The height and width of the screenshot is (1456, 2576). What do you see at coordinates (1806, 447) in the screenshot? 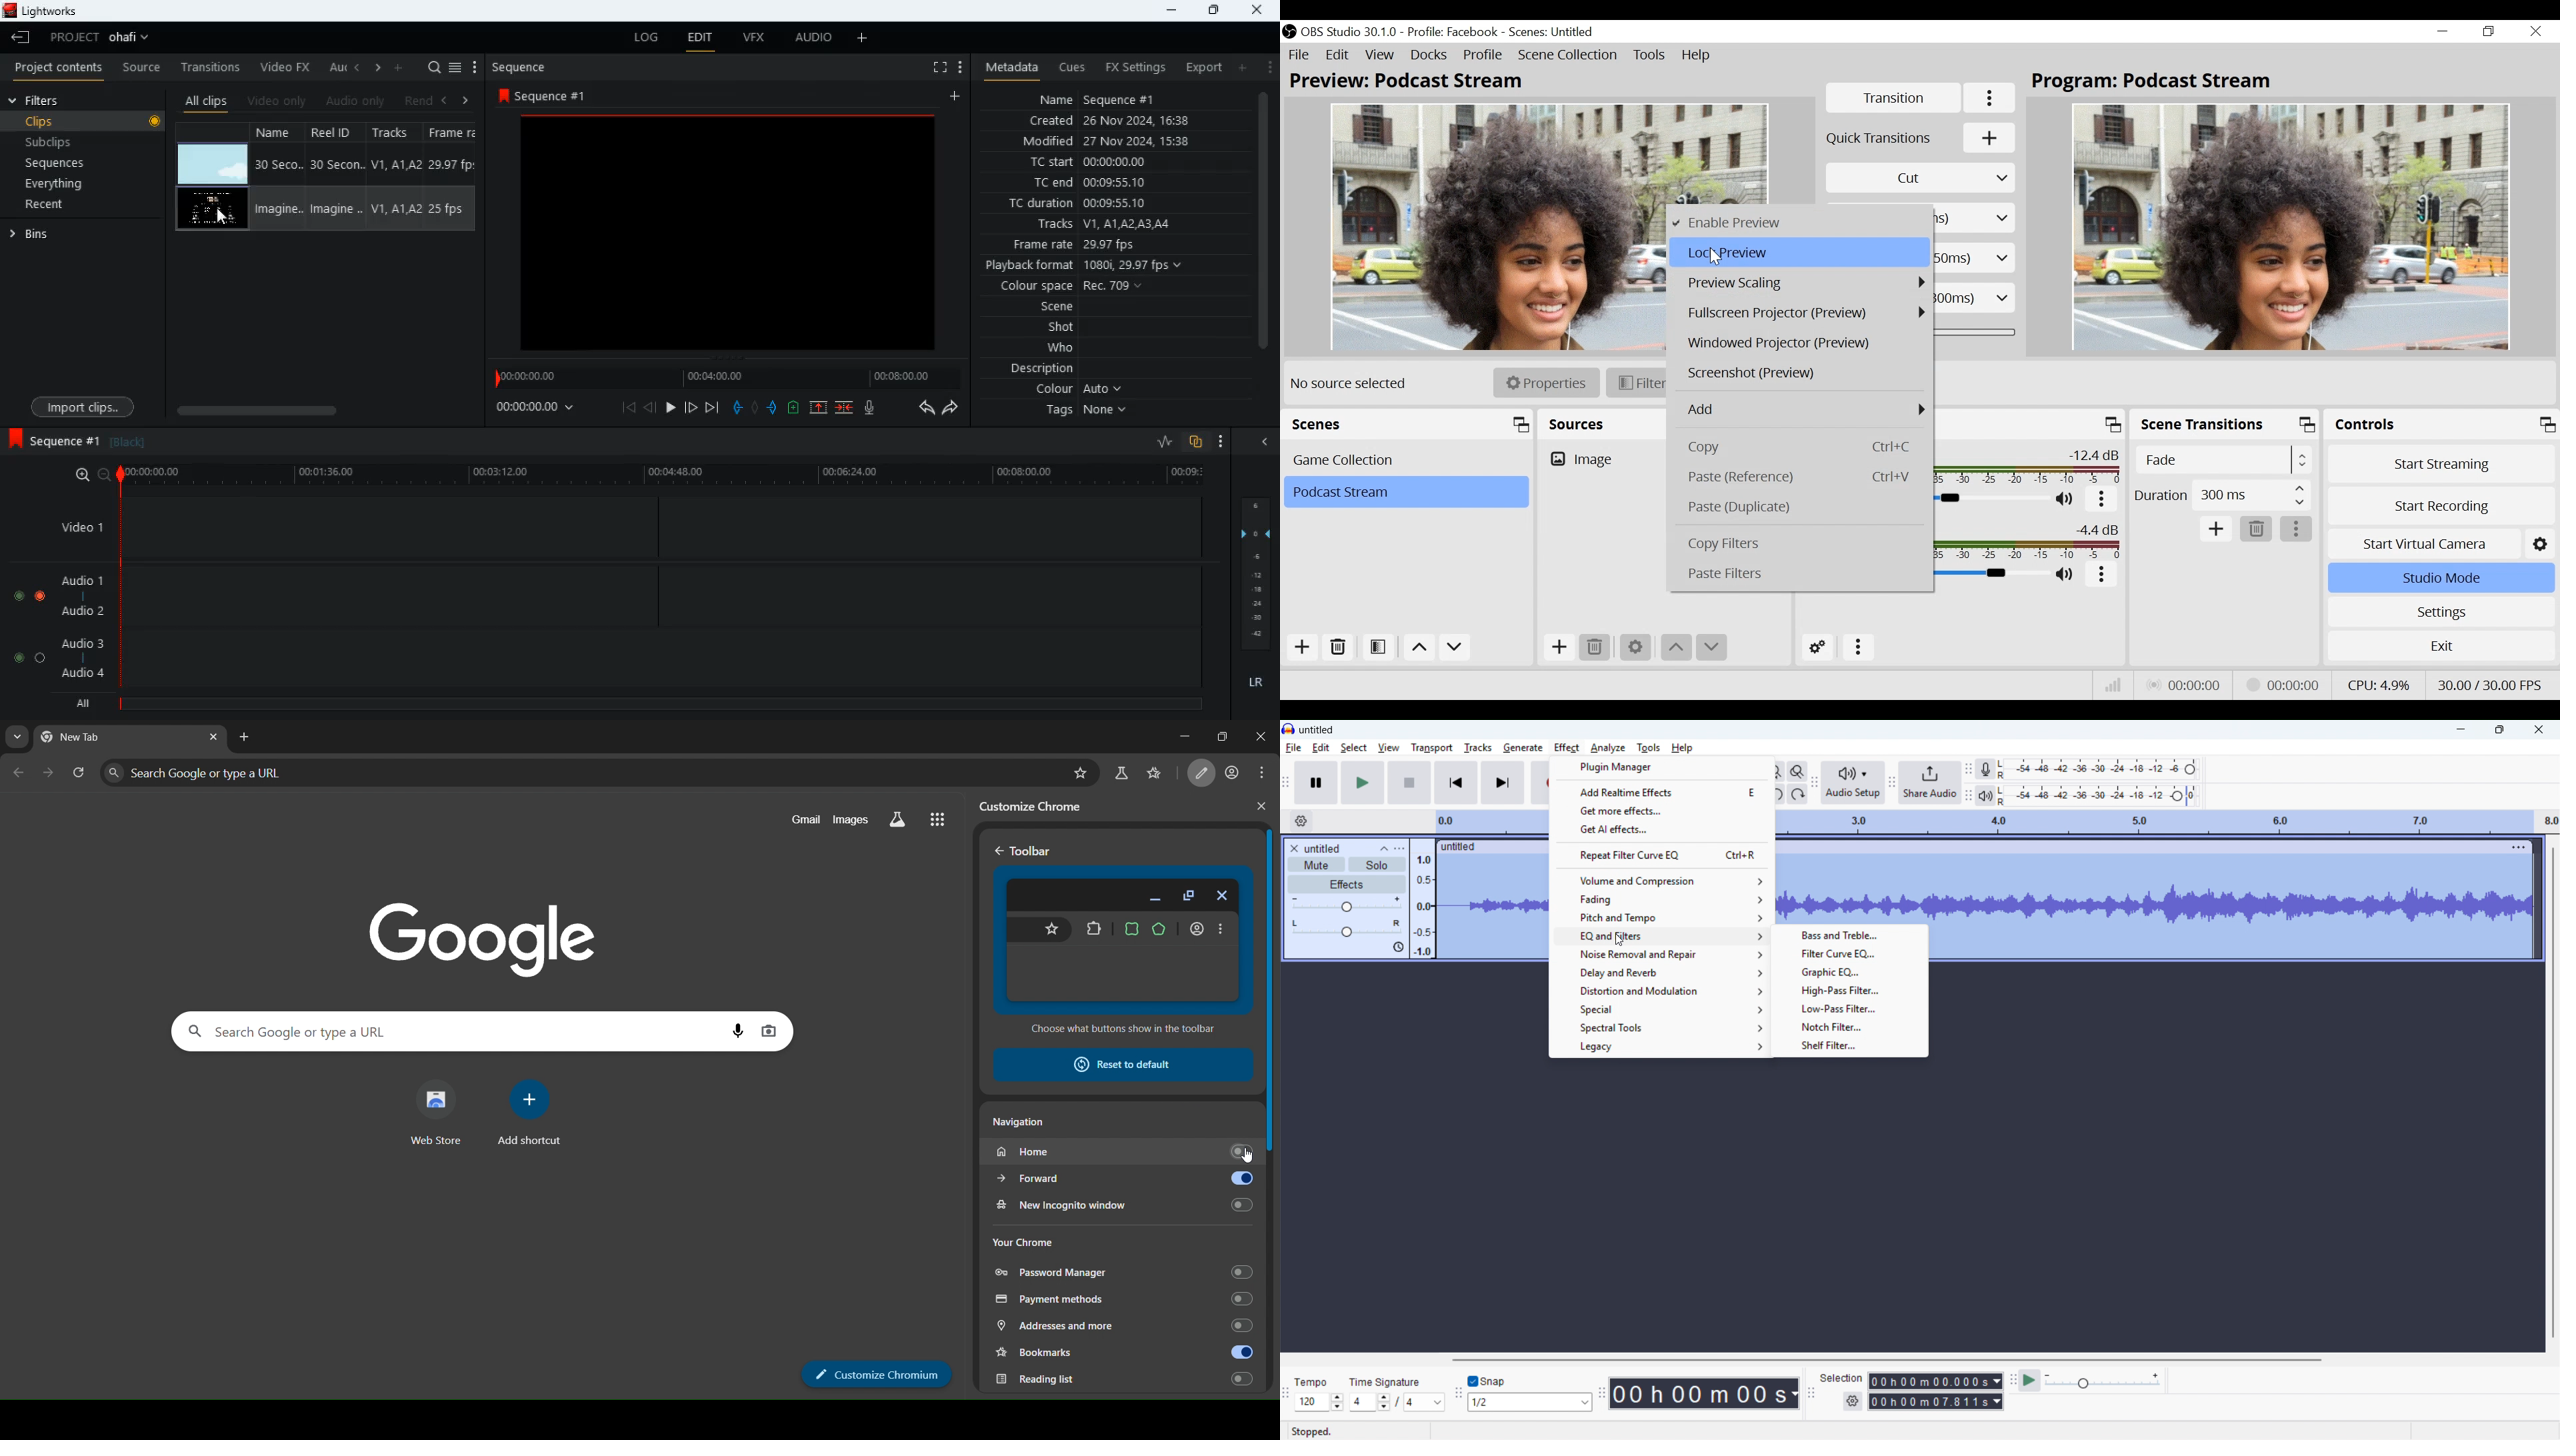
I see `Copy` at bounding box center [1806, 447].